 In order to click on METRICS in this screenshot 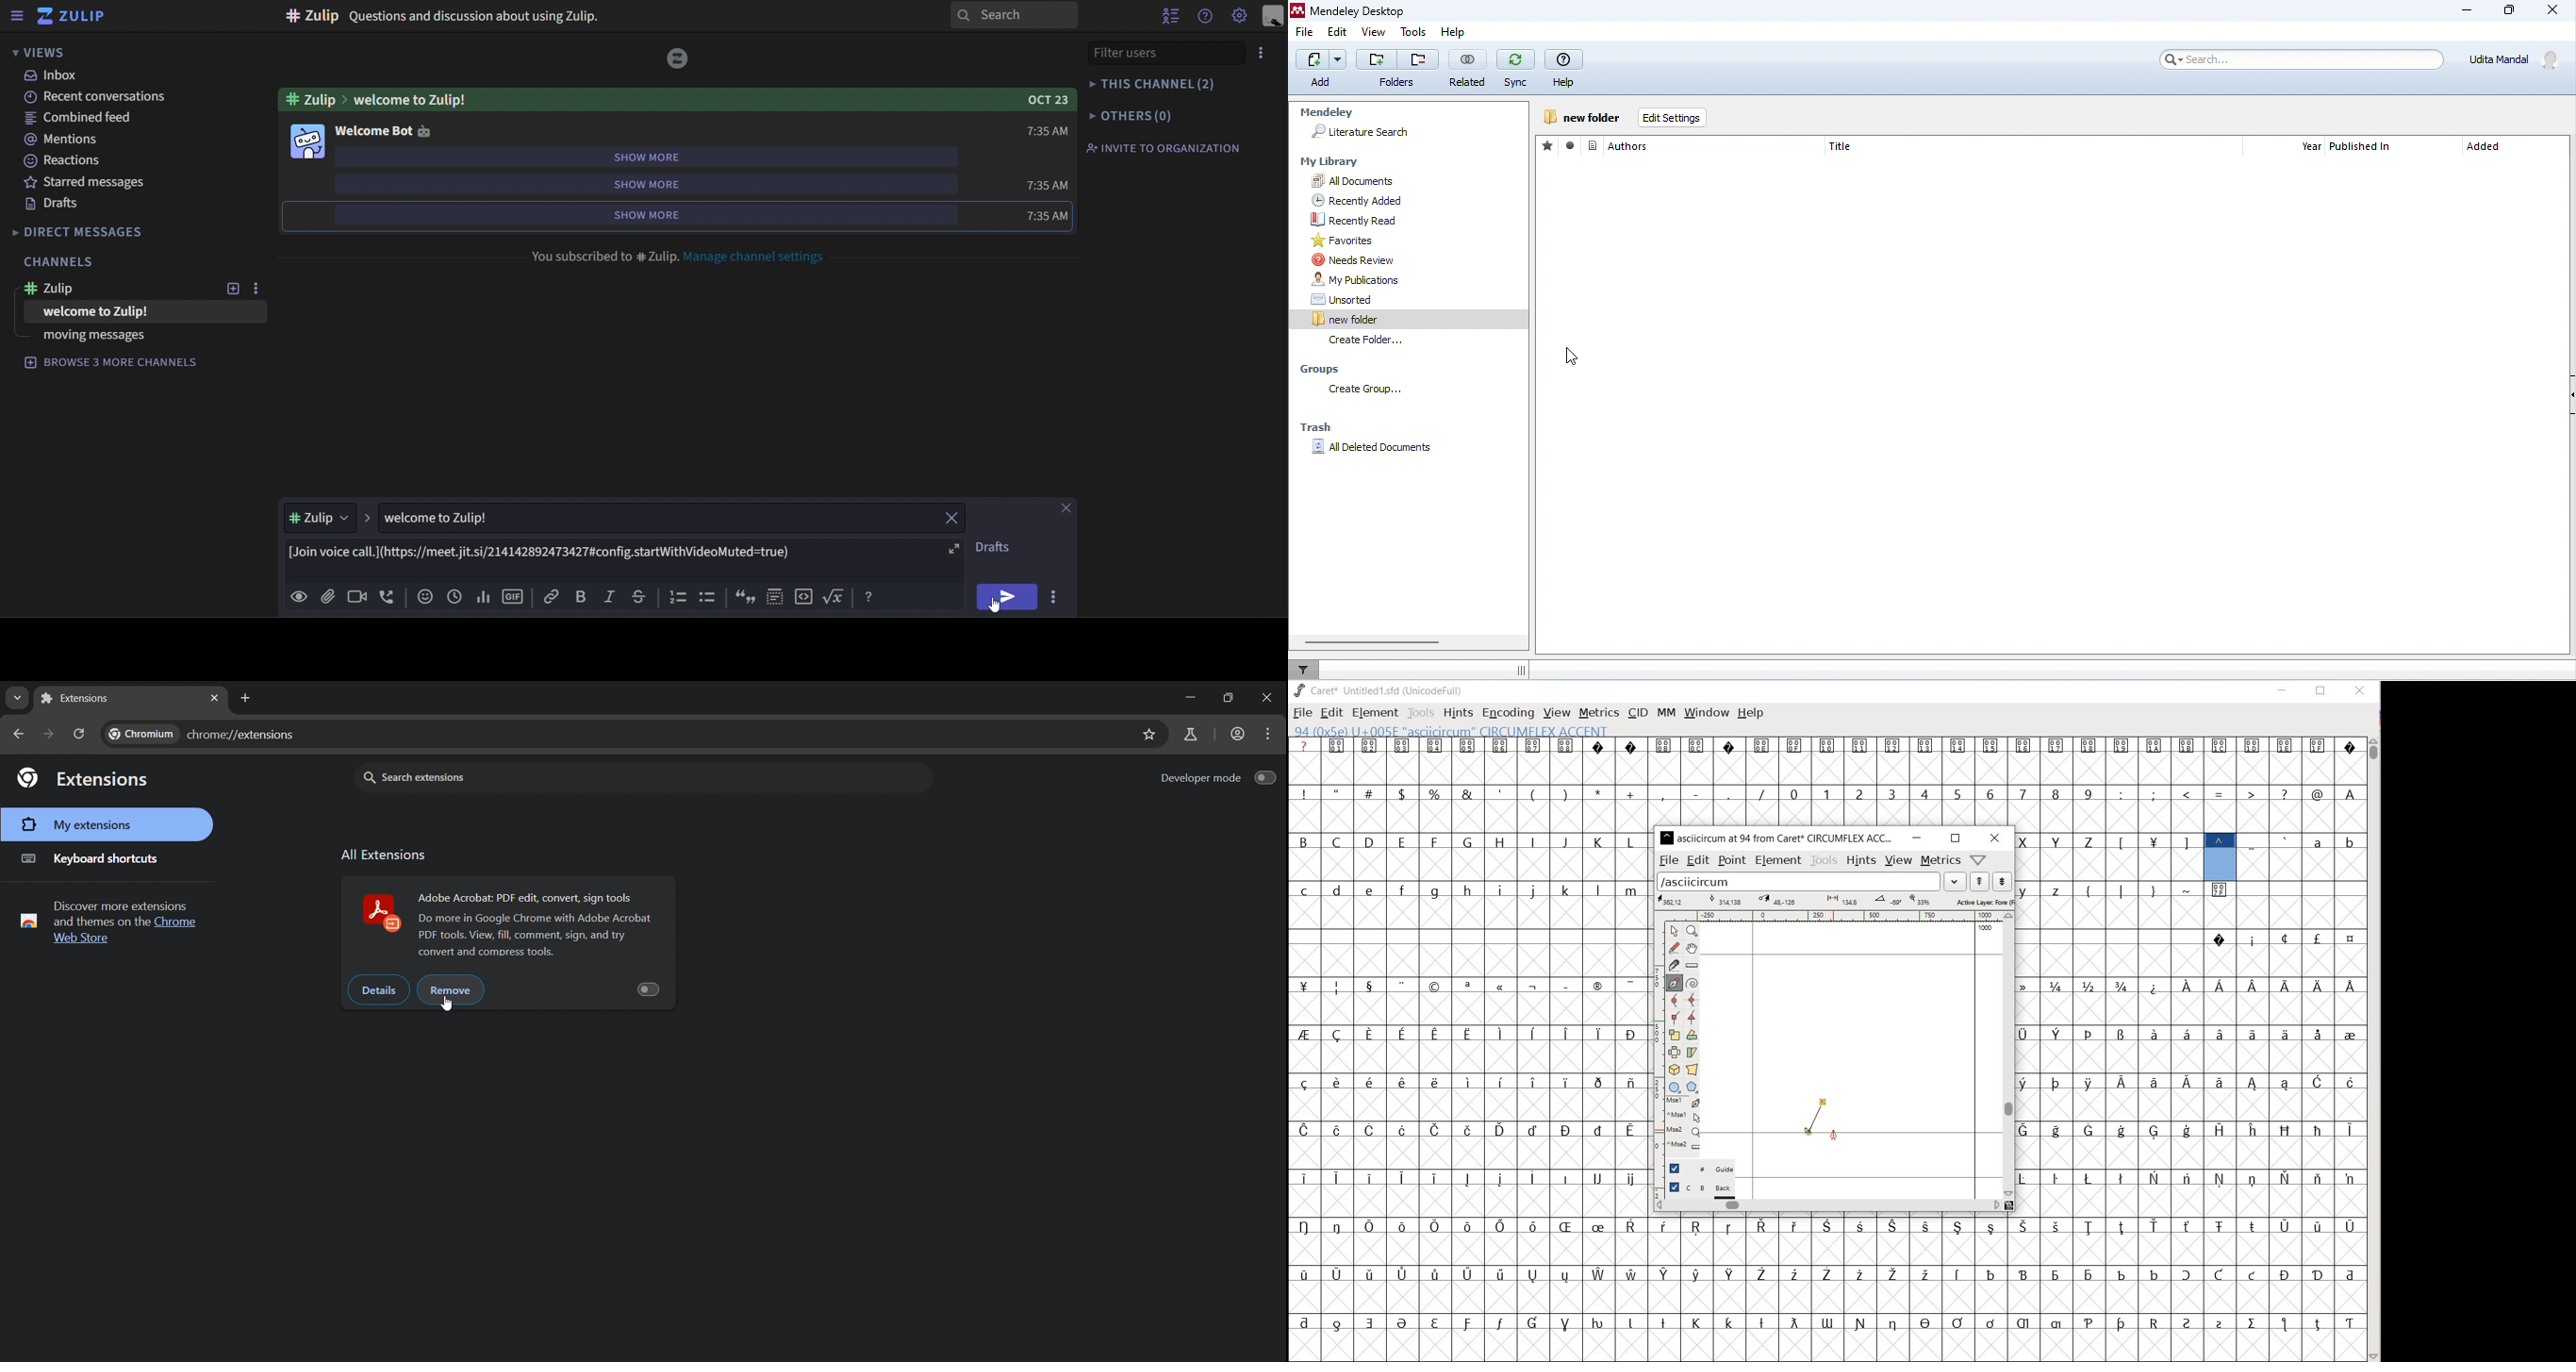, I will do `click(1599, 713)`.